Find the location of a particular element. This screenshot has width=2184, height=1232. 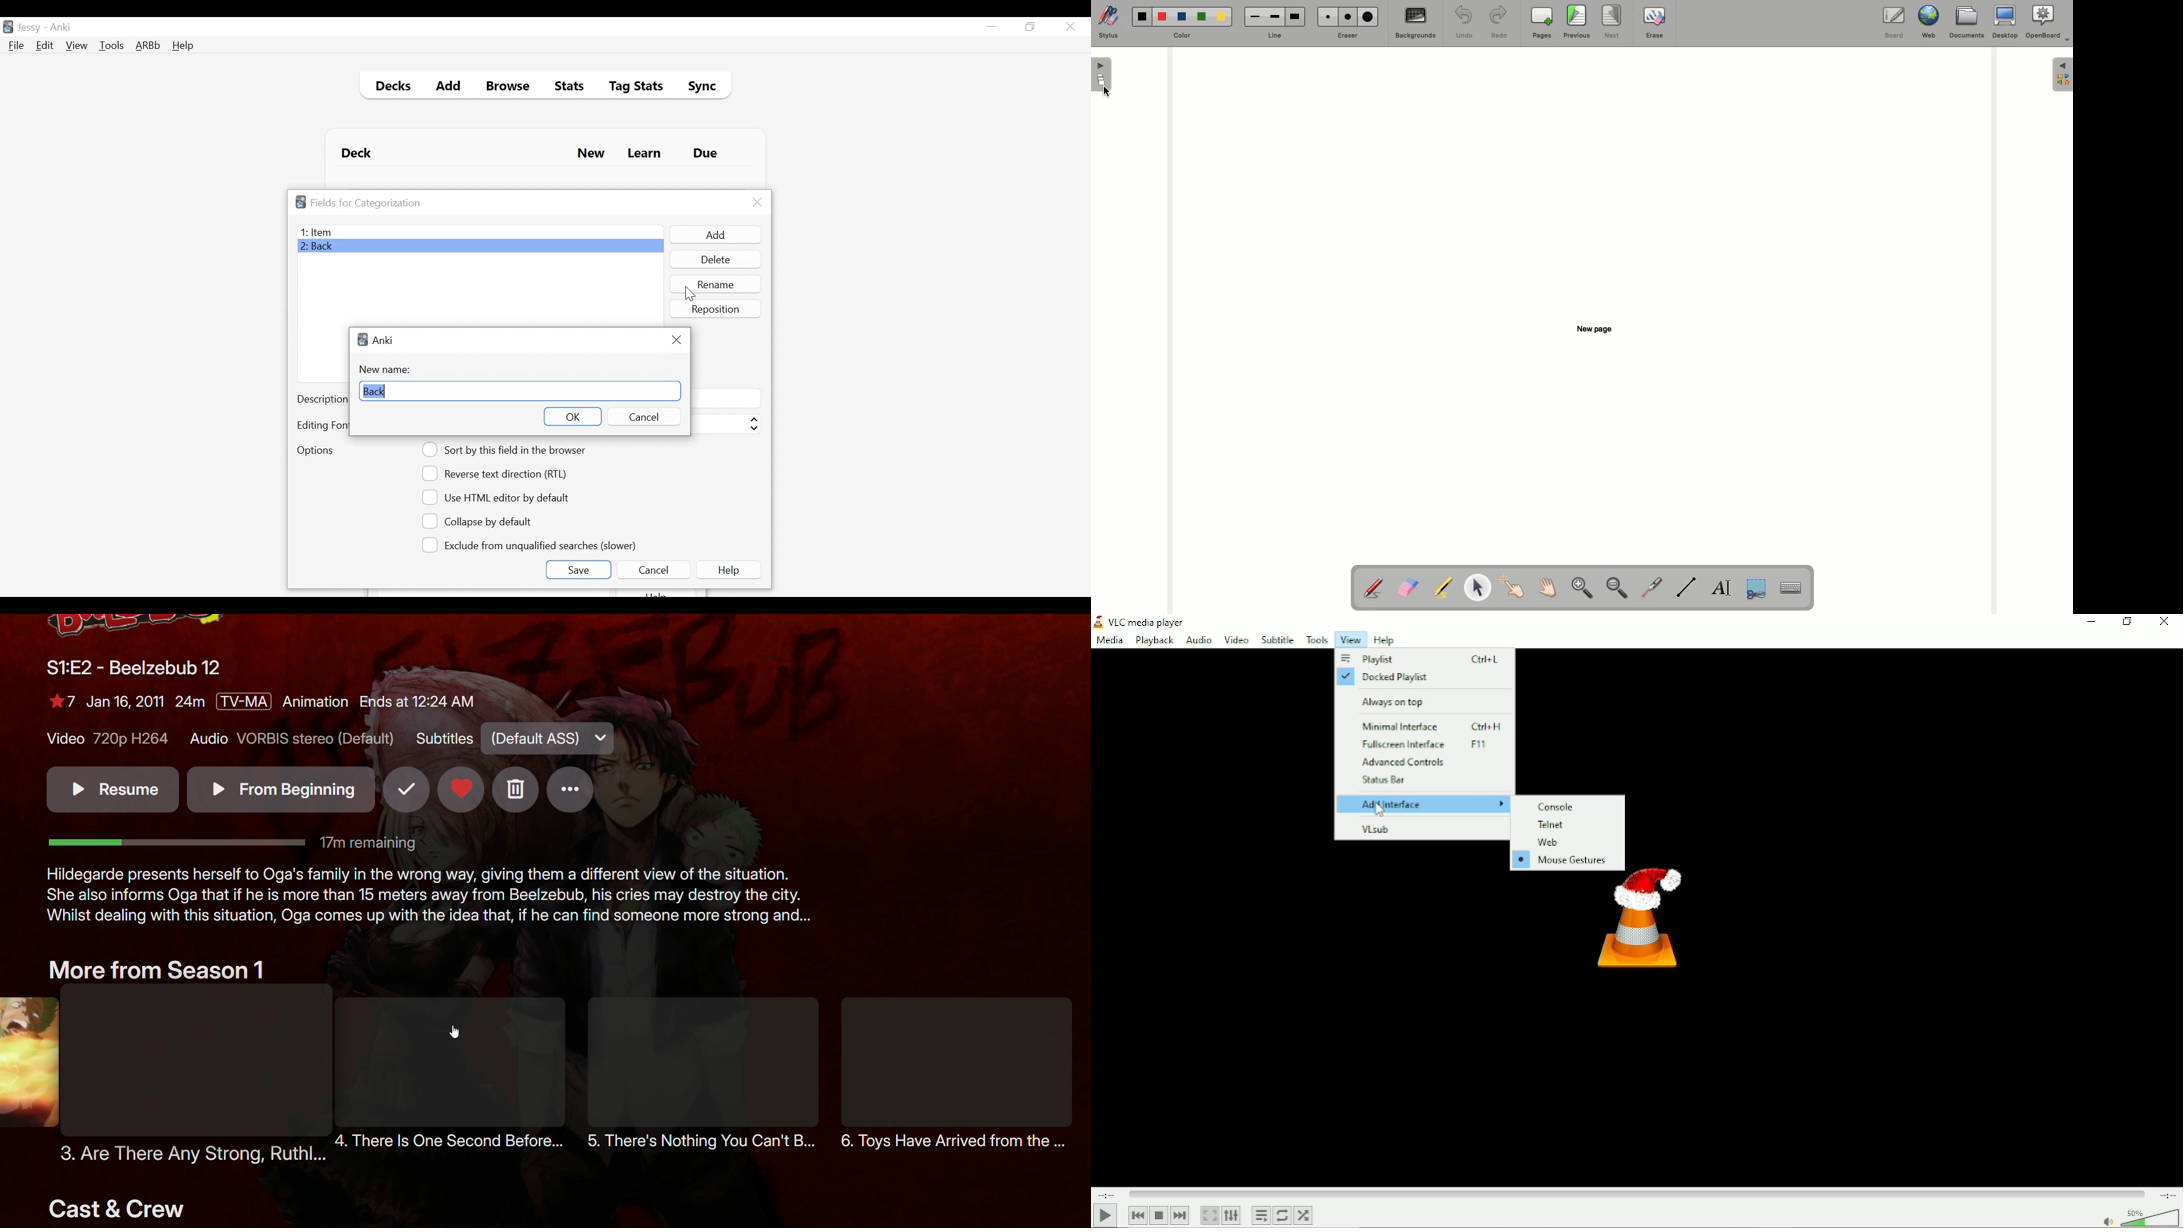

Large eraser is located at coordinates (1367, 16).